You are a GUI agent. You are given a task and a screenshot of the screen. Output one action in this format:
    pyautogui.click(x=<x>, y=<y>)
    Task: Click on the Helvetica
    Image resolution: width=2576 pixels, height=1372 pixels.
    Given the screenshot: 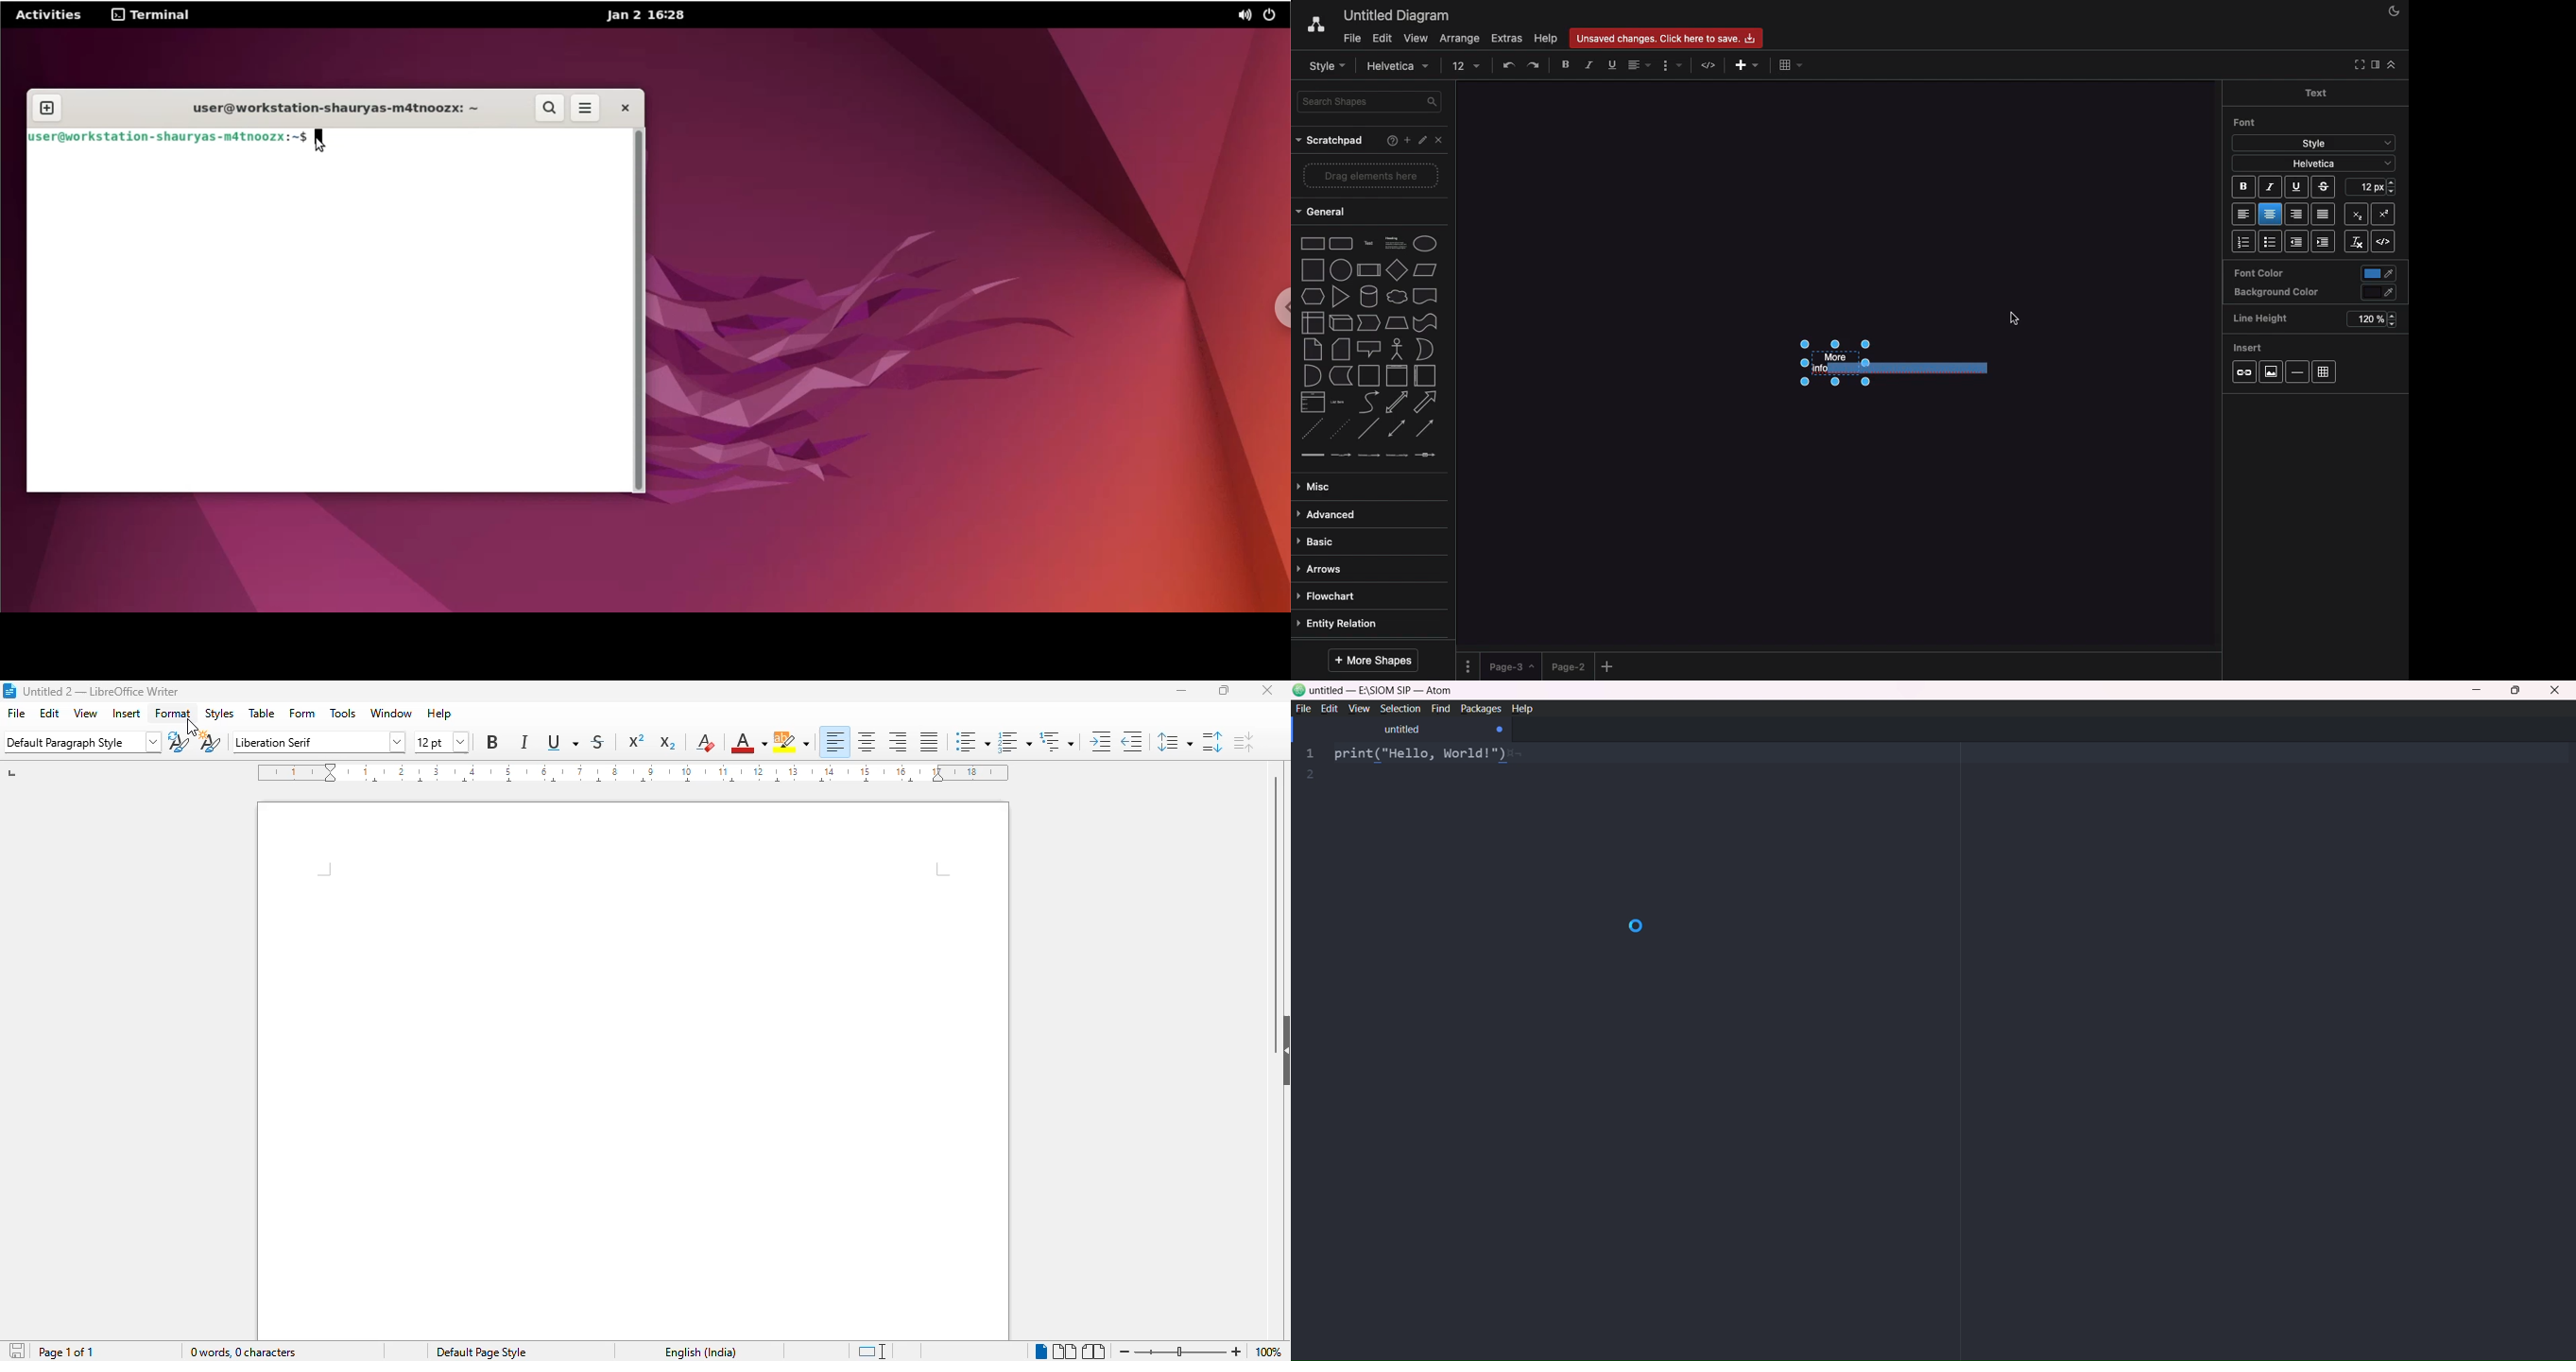 What is the action you would take?
    pyautogui.click(x=2315, y=162)
    